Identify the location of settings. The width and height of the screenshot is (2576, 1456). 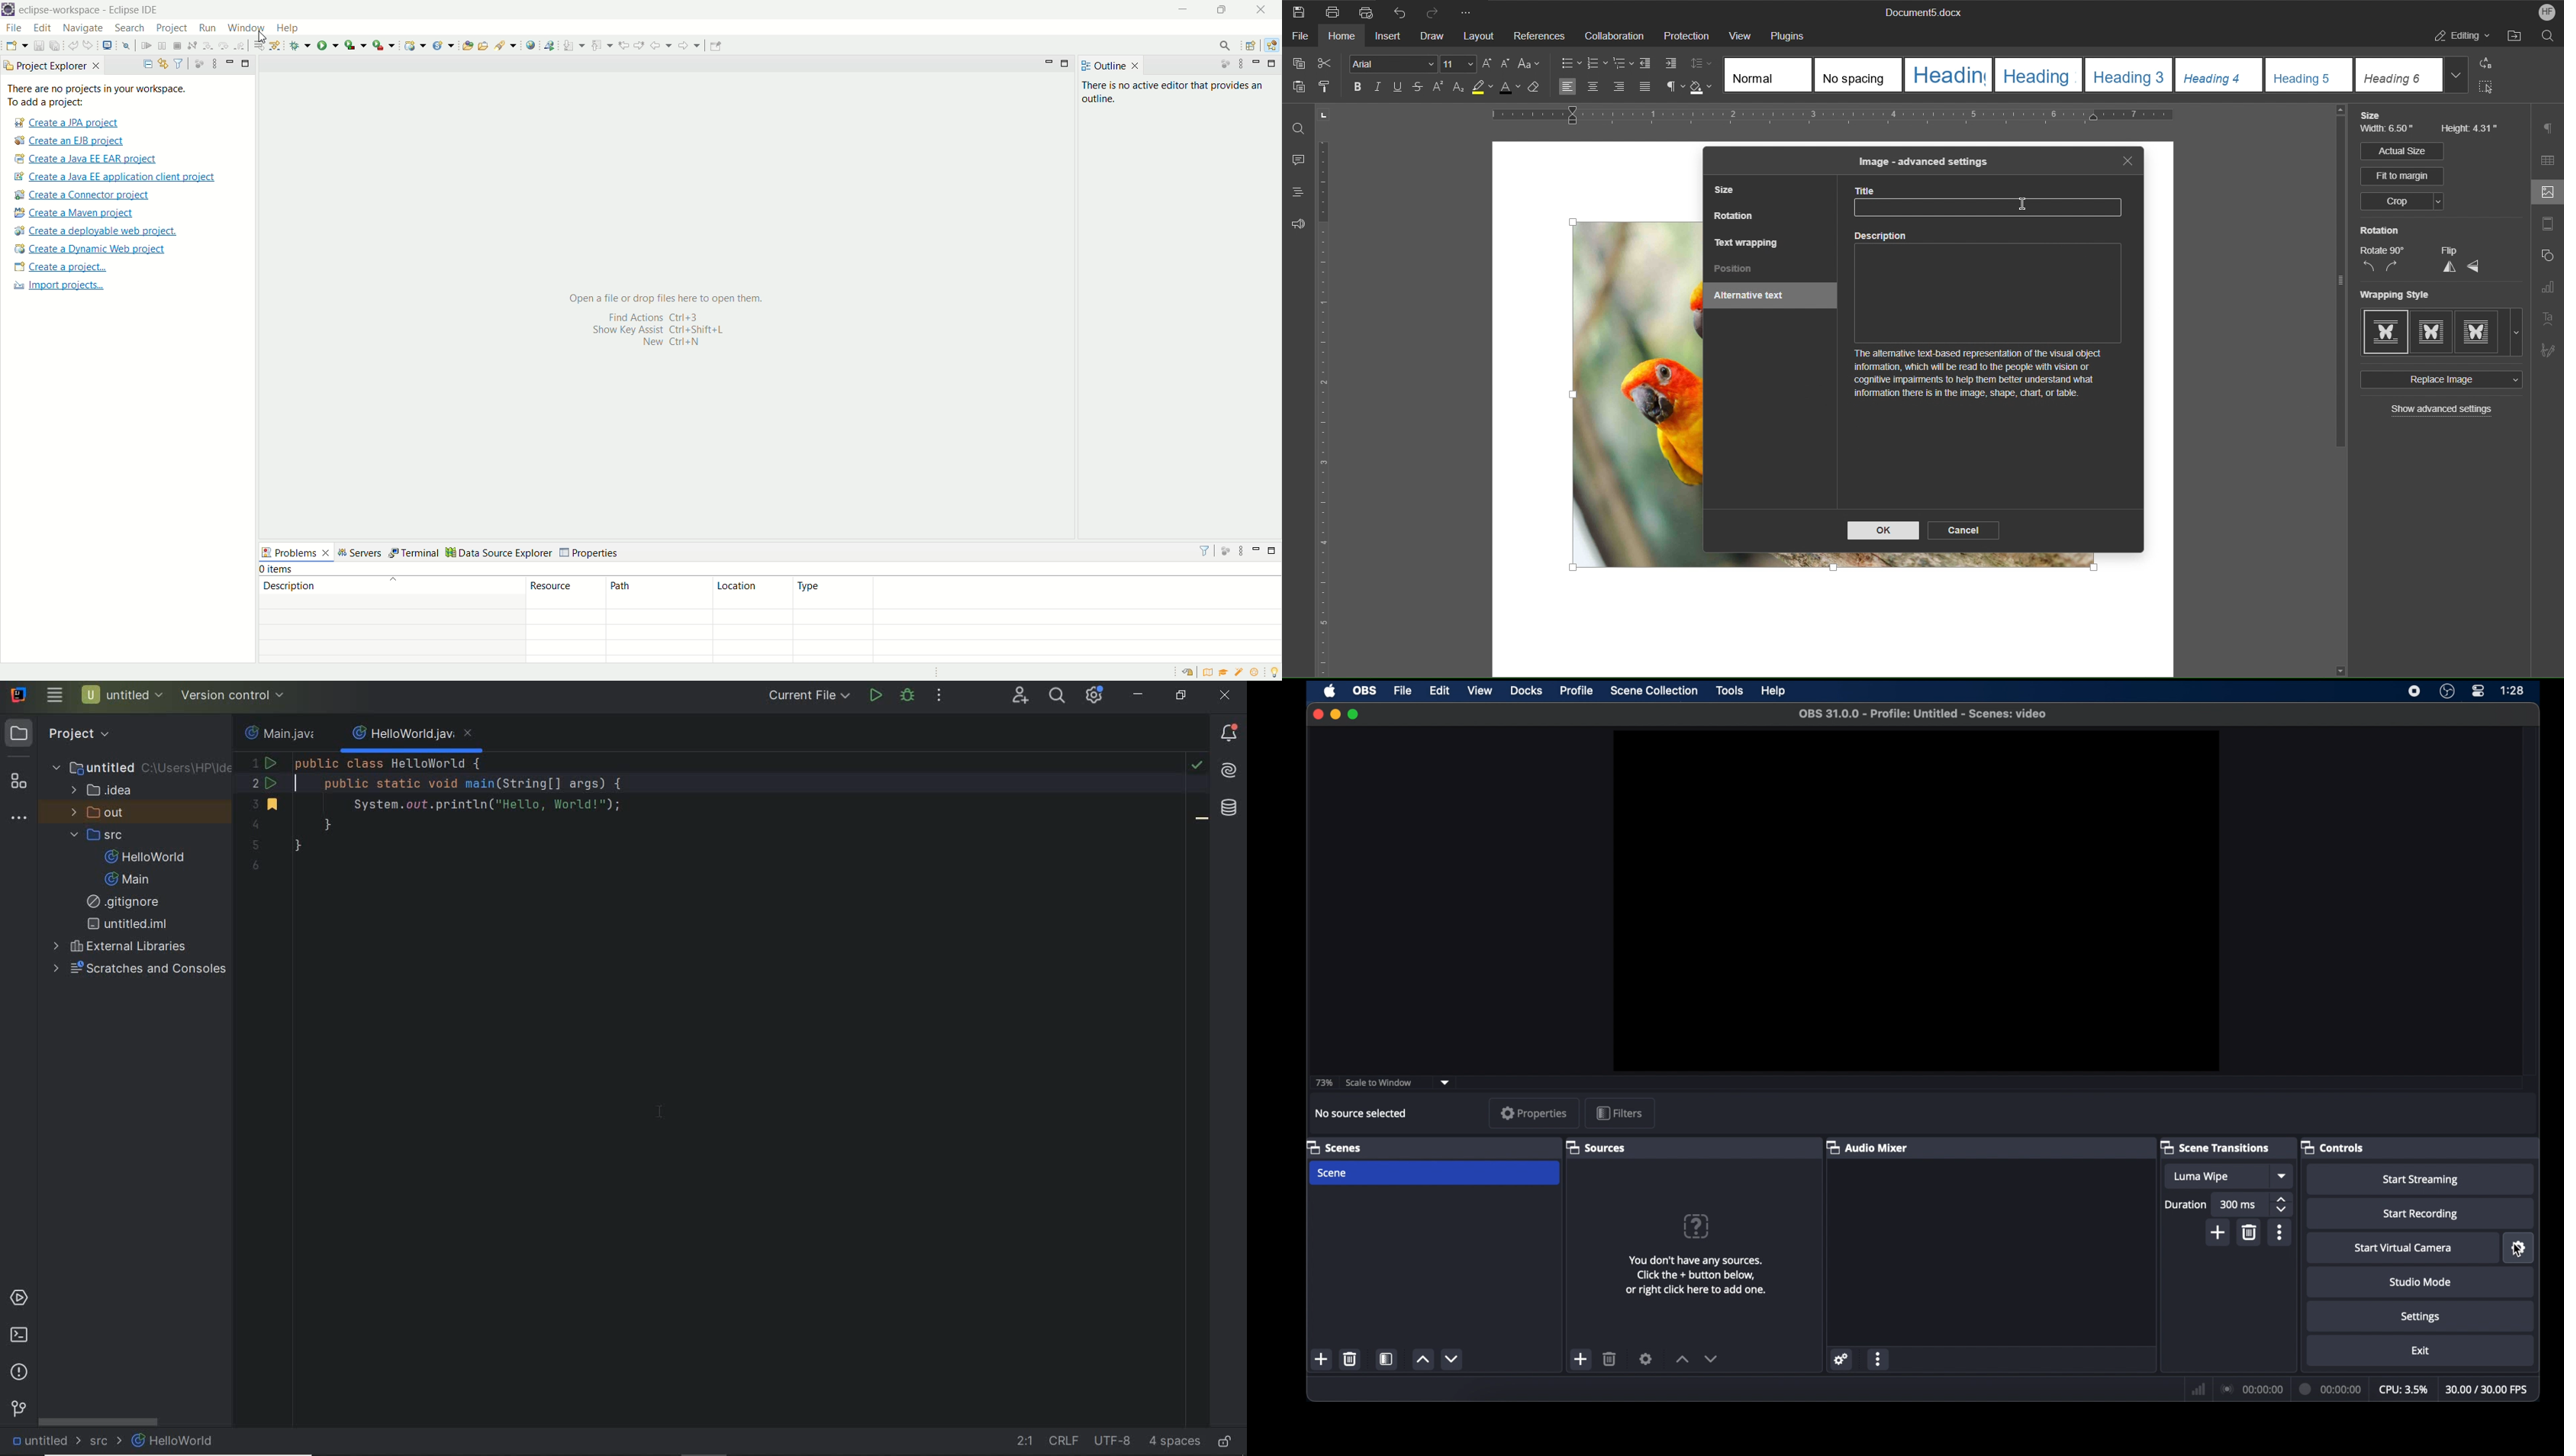
(2517, 1248).